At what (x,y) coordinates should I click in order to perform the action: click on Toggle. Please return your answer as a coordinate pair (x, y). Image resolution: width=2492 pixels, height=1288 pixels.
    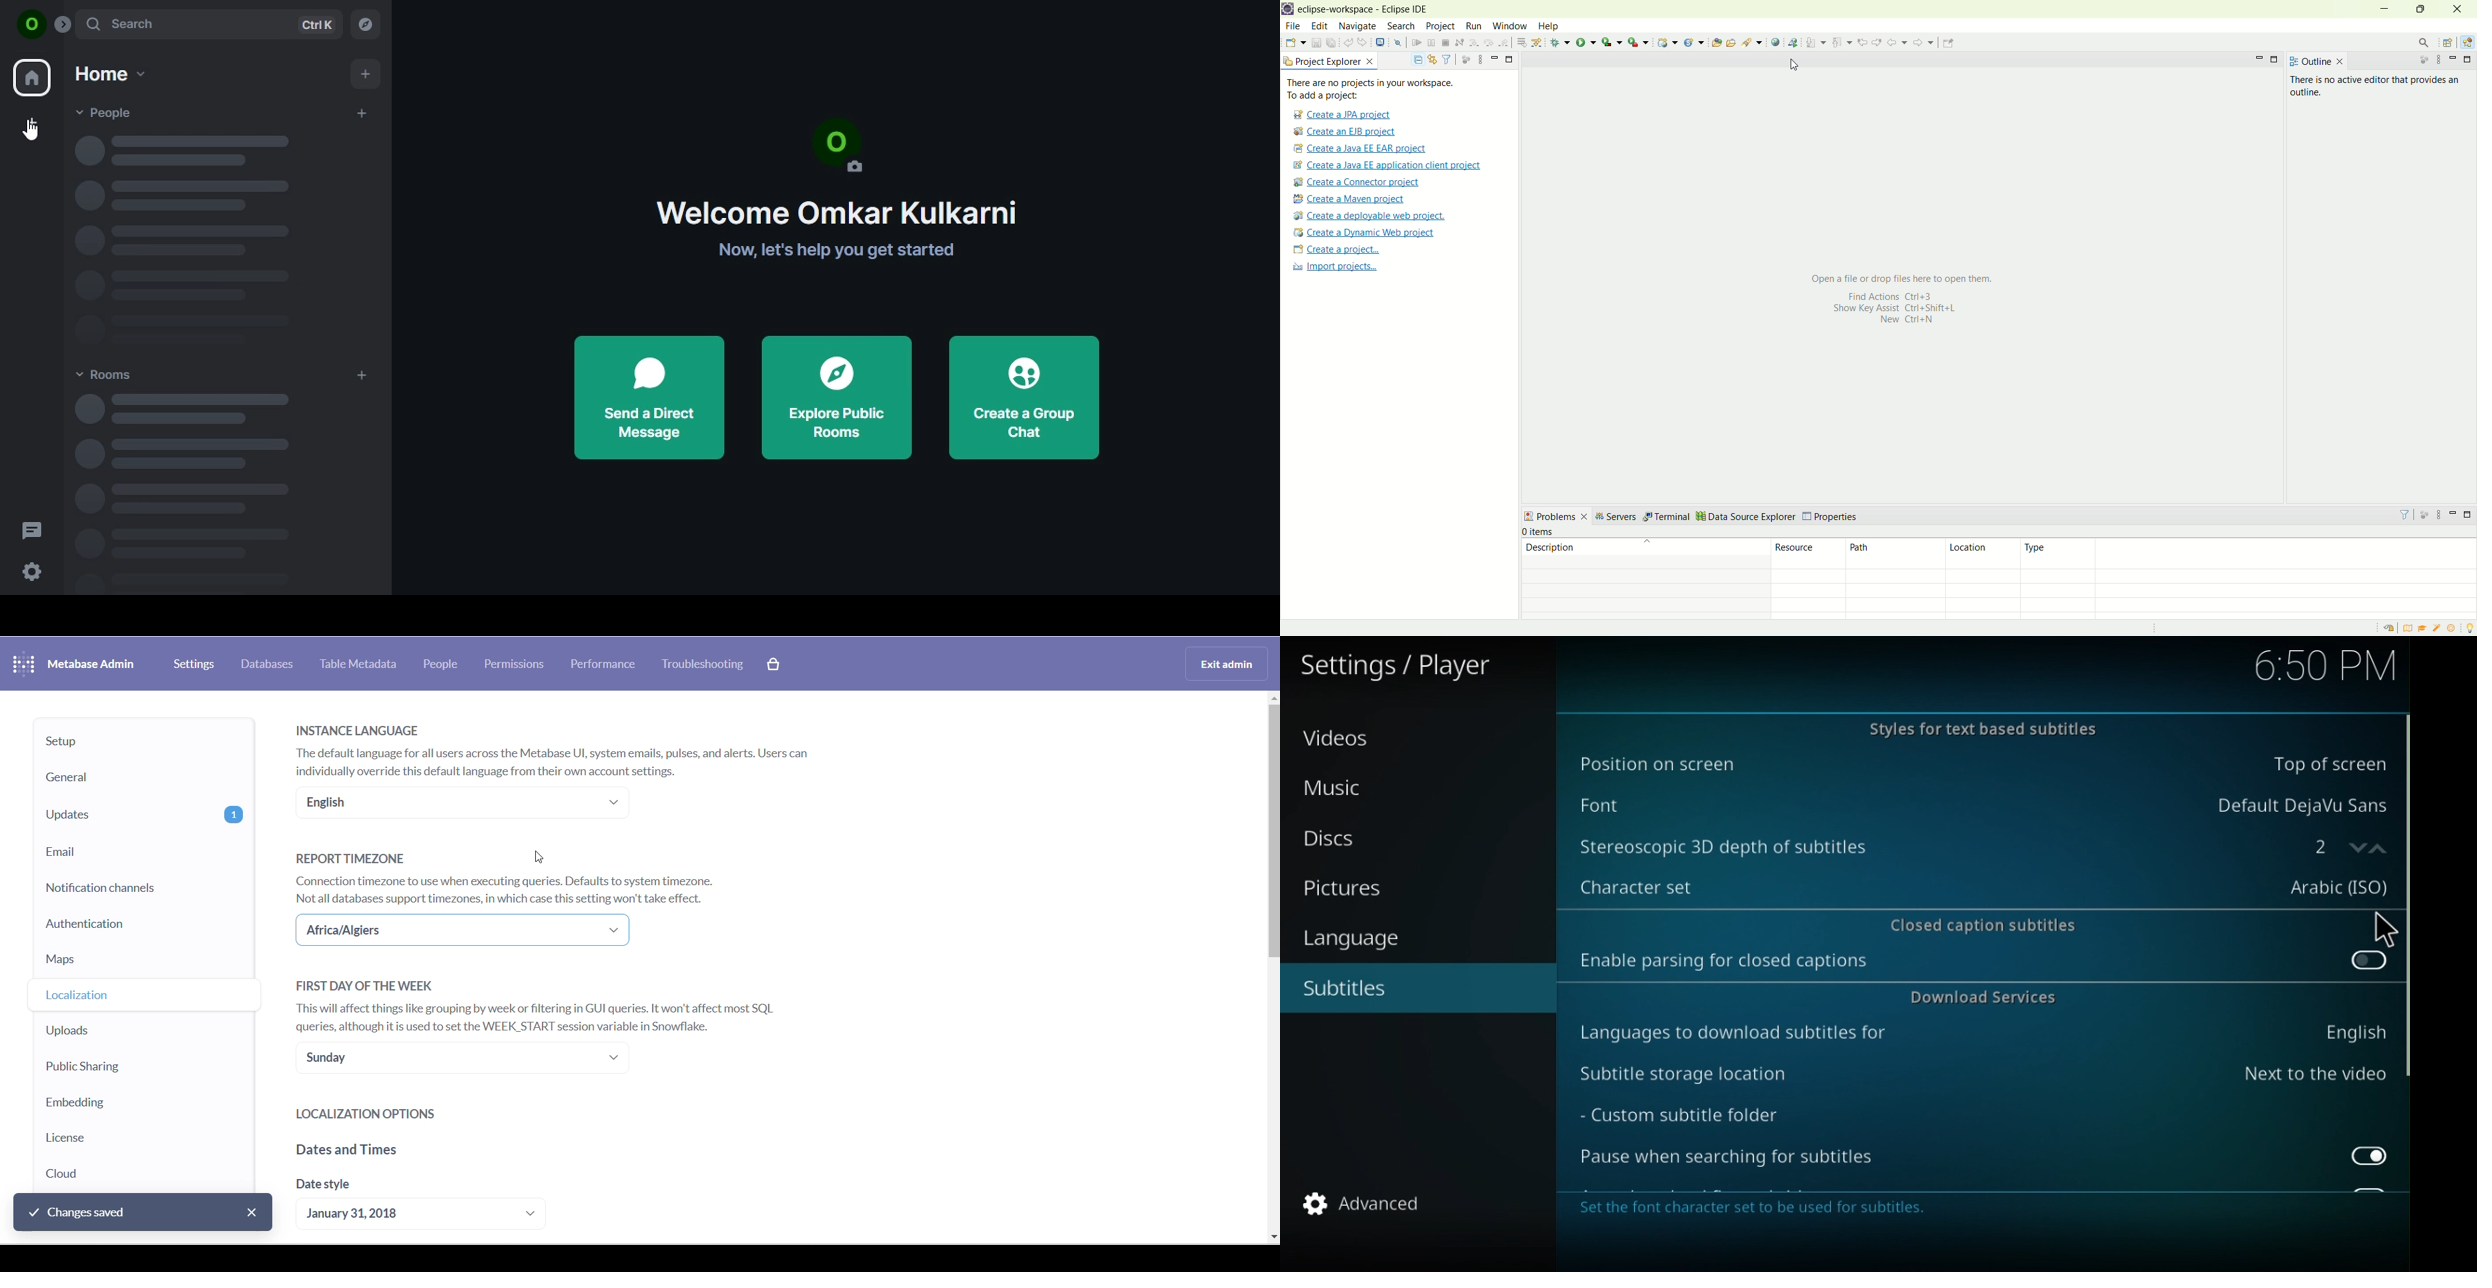
    Looking at the image, I should click on (2366, 1156).